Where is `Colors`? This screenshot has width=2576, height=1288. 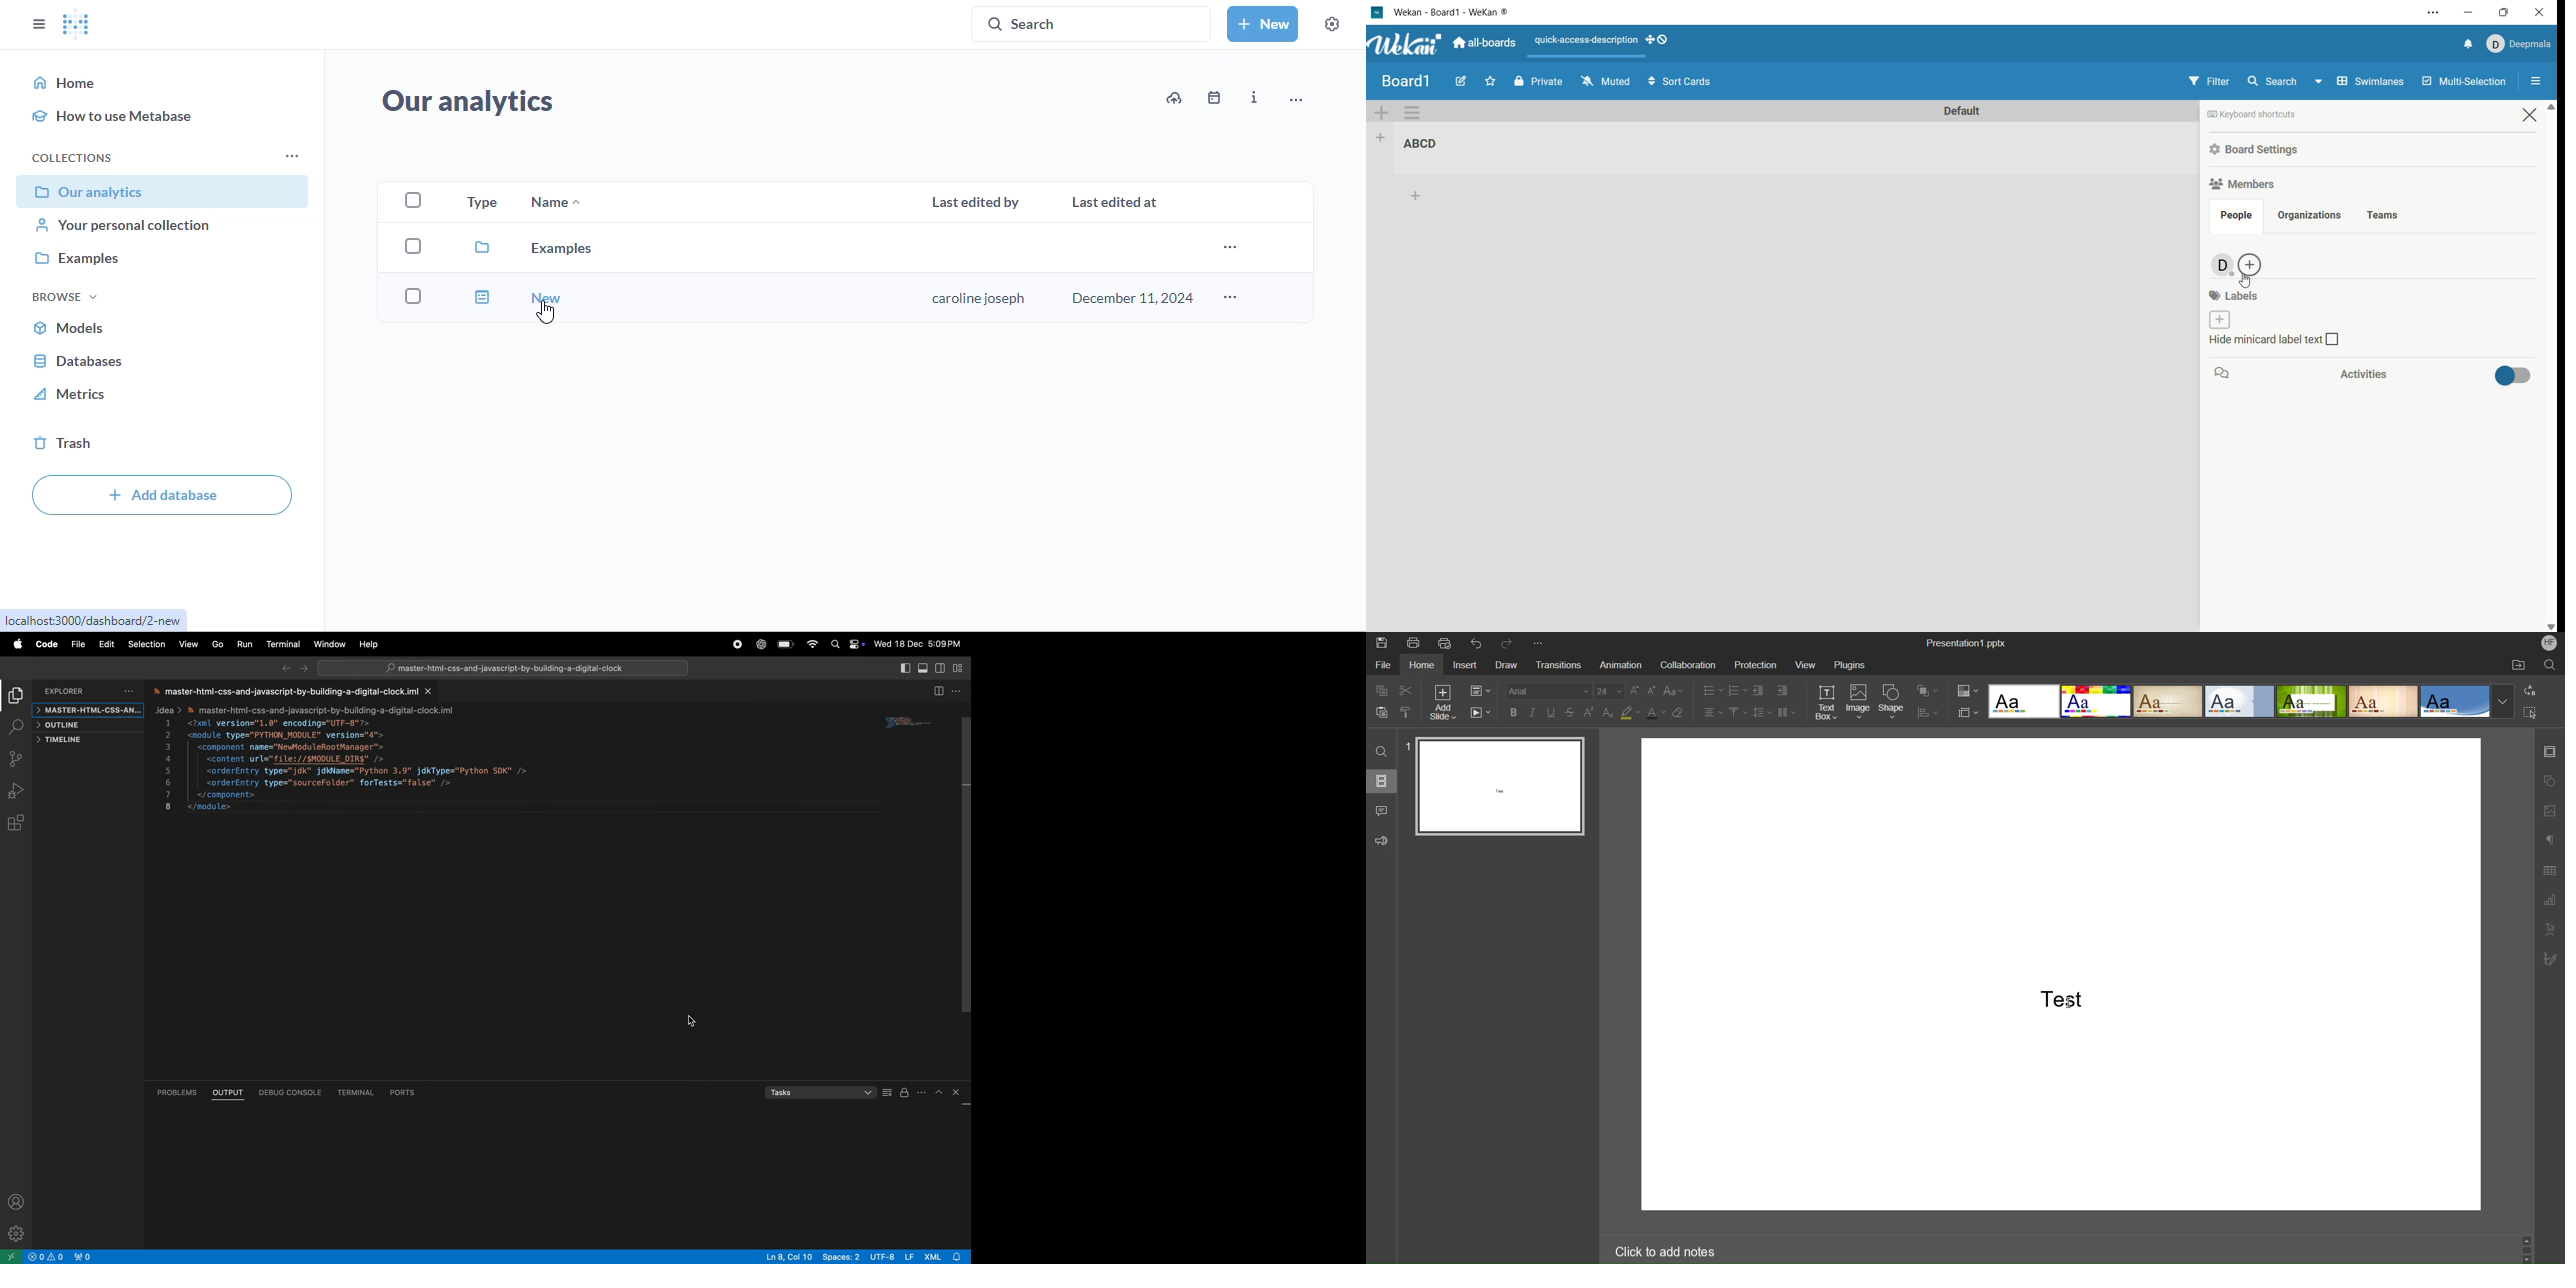 Colors is located at coordinates (1968, 691).